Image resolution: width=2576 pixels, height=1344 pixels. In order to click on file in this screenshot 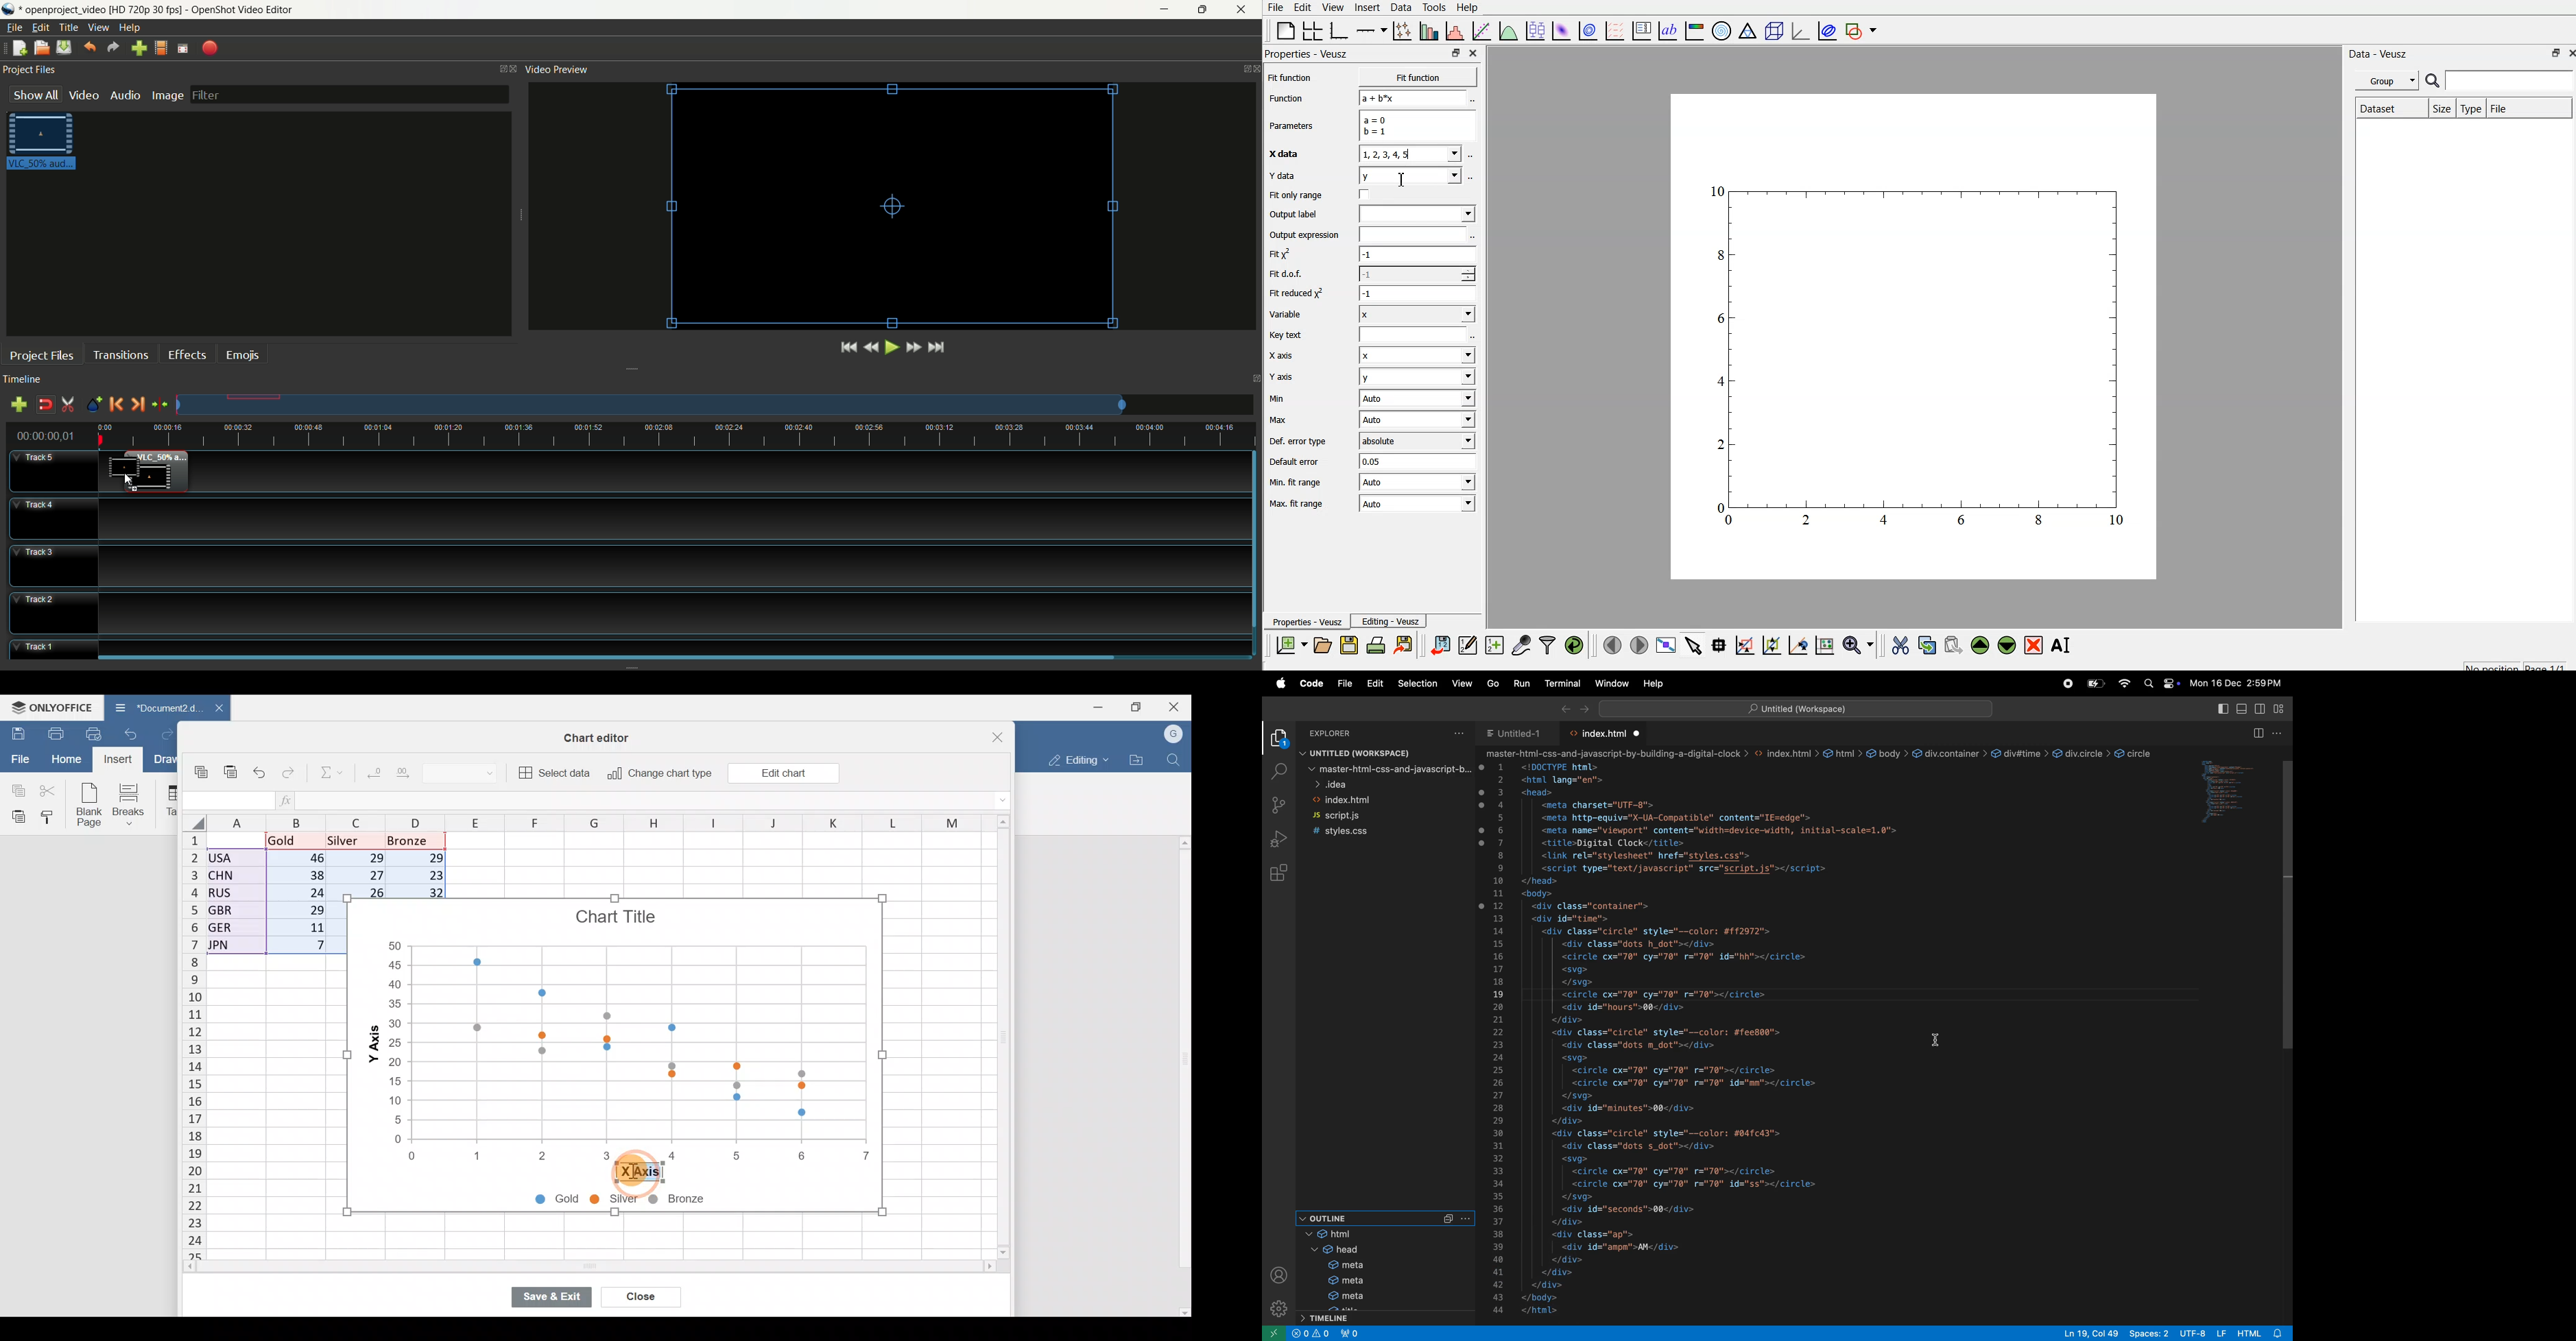, I will do `click(15, 28)`.